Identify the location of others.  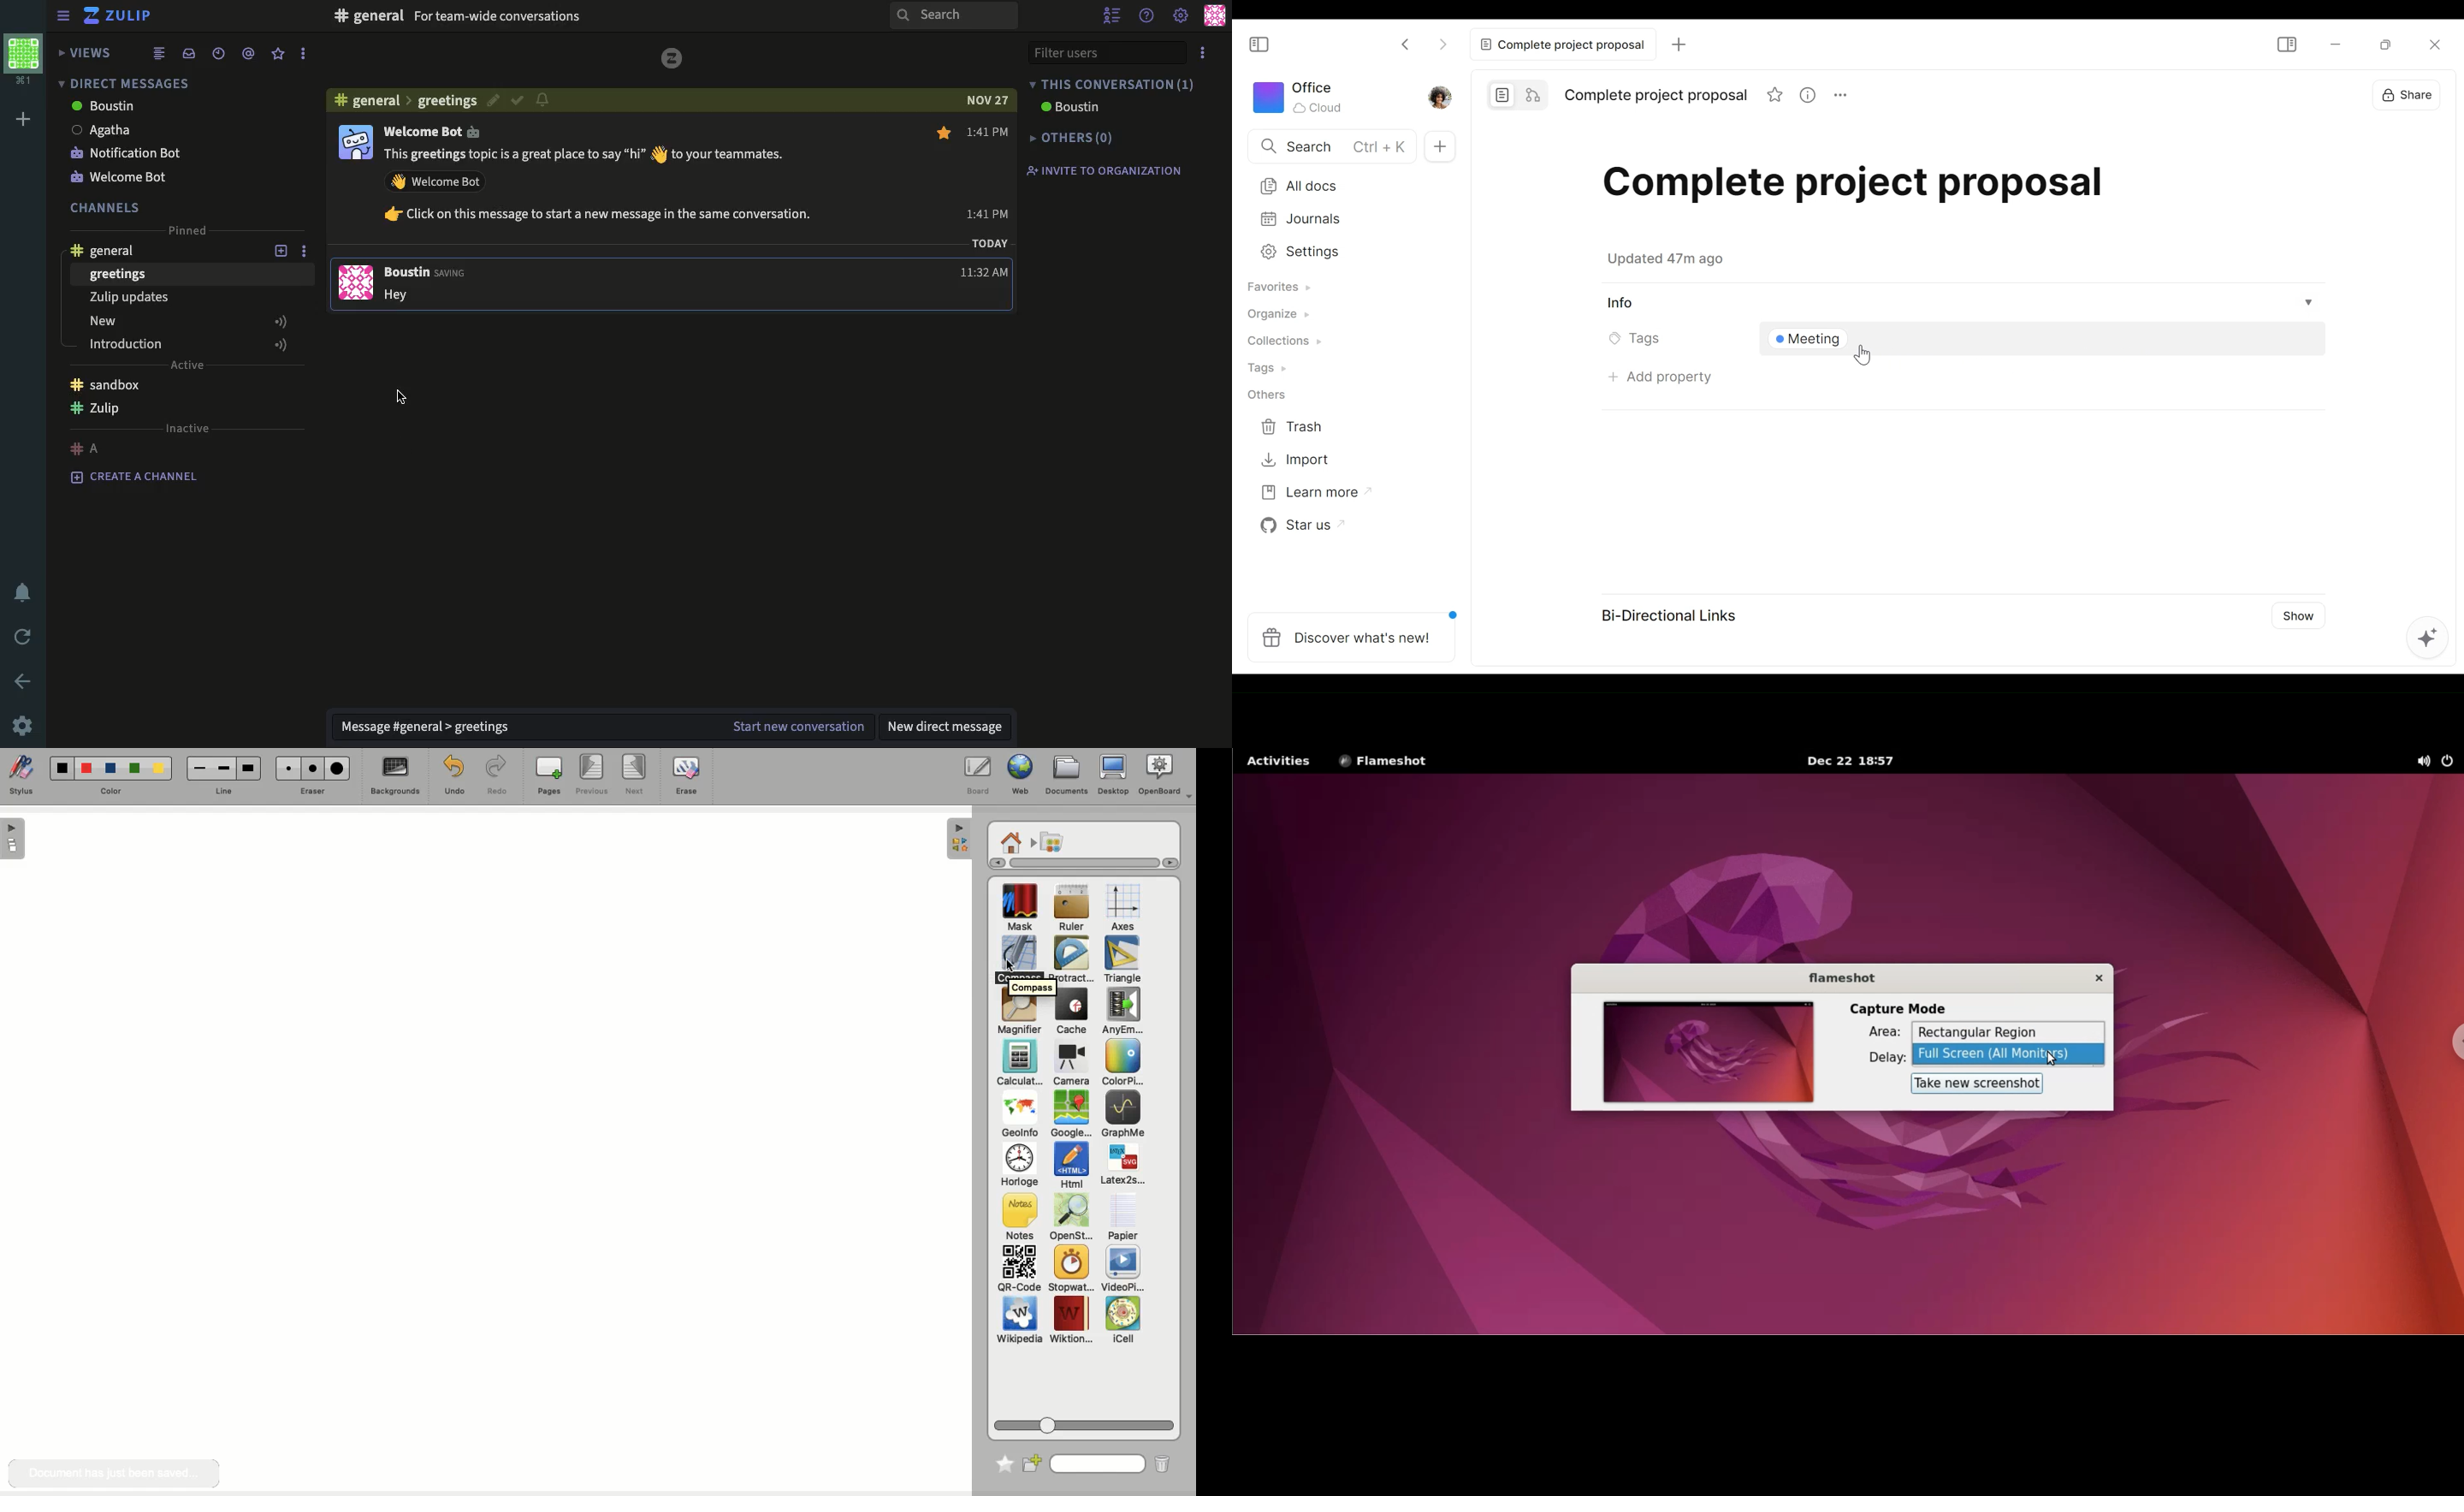
(1073, 137).